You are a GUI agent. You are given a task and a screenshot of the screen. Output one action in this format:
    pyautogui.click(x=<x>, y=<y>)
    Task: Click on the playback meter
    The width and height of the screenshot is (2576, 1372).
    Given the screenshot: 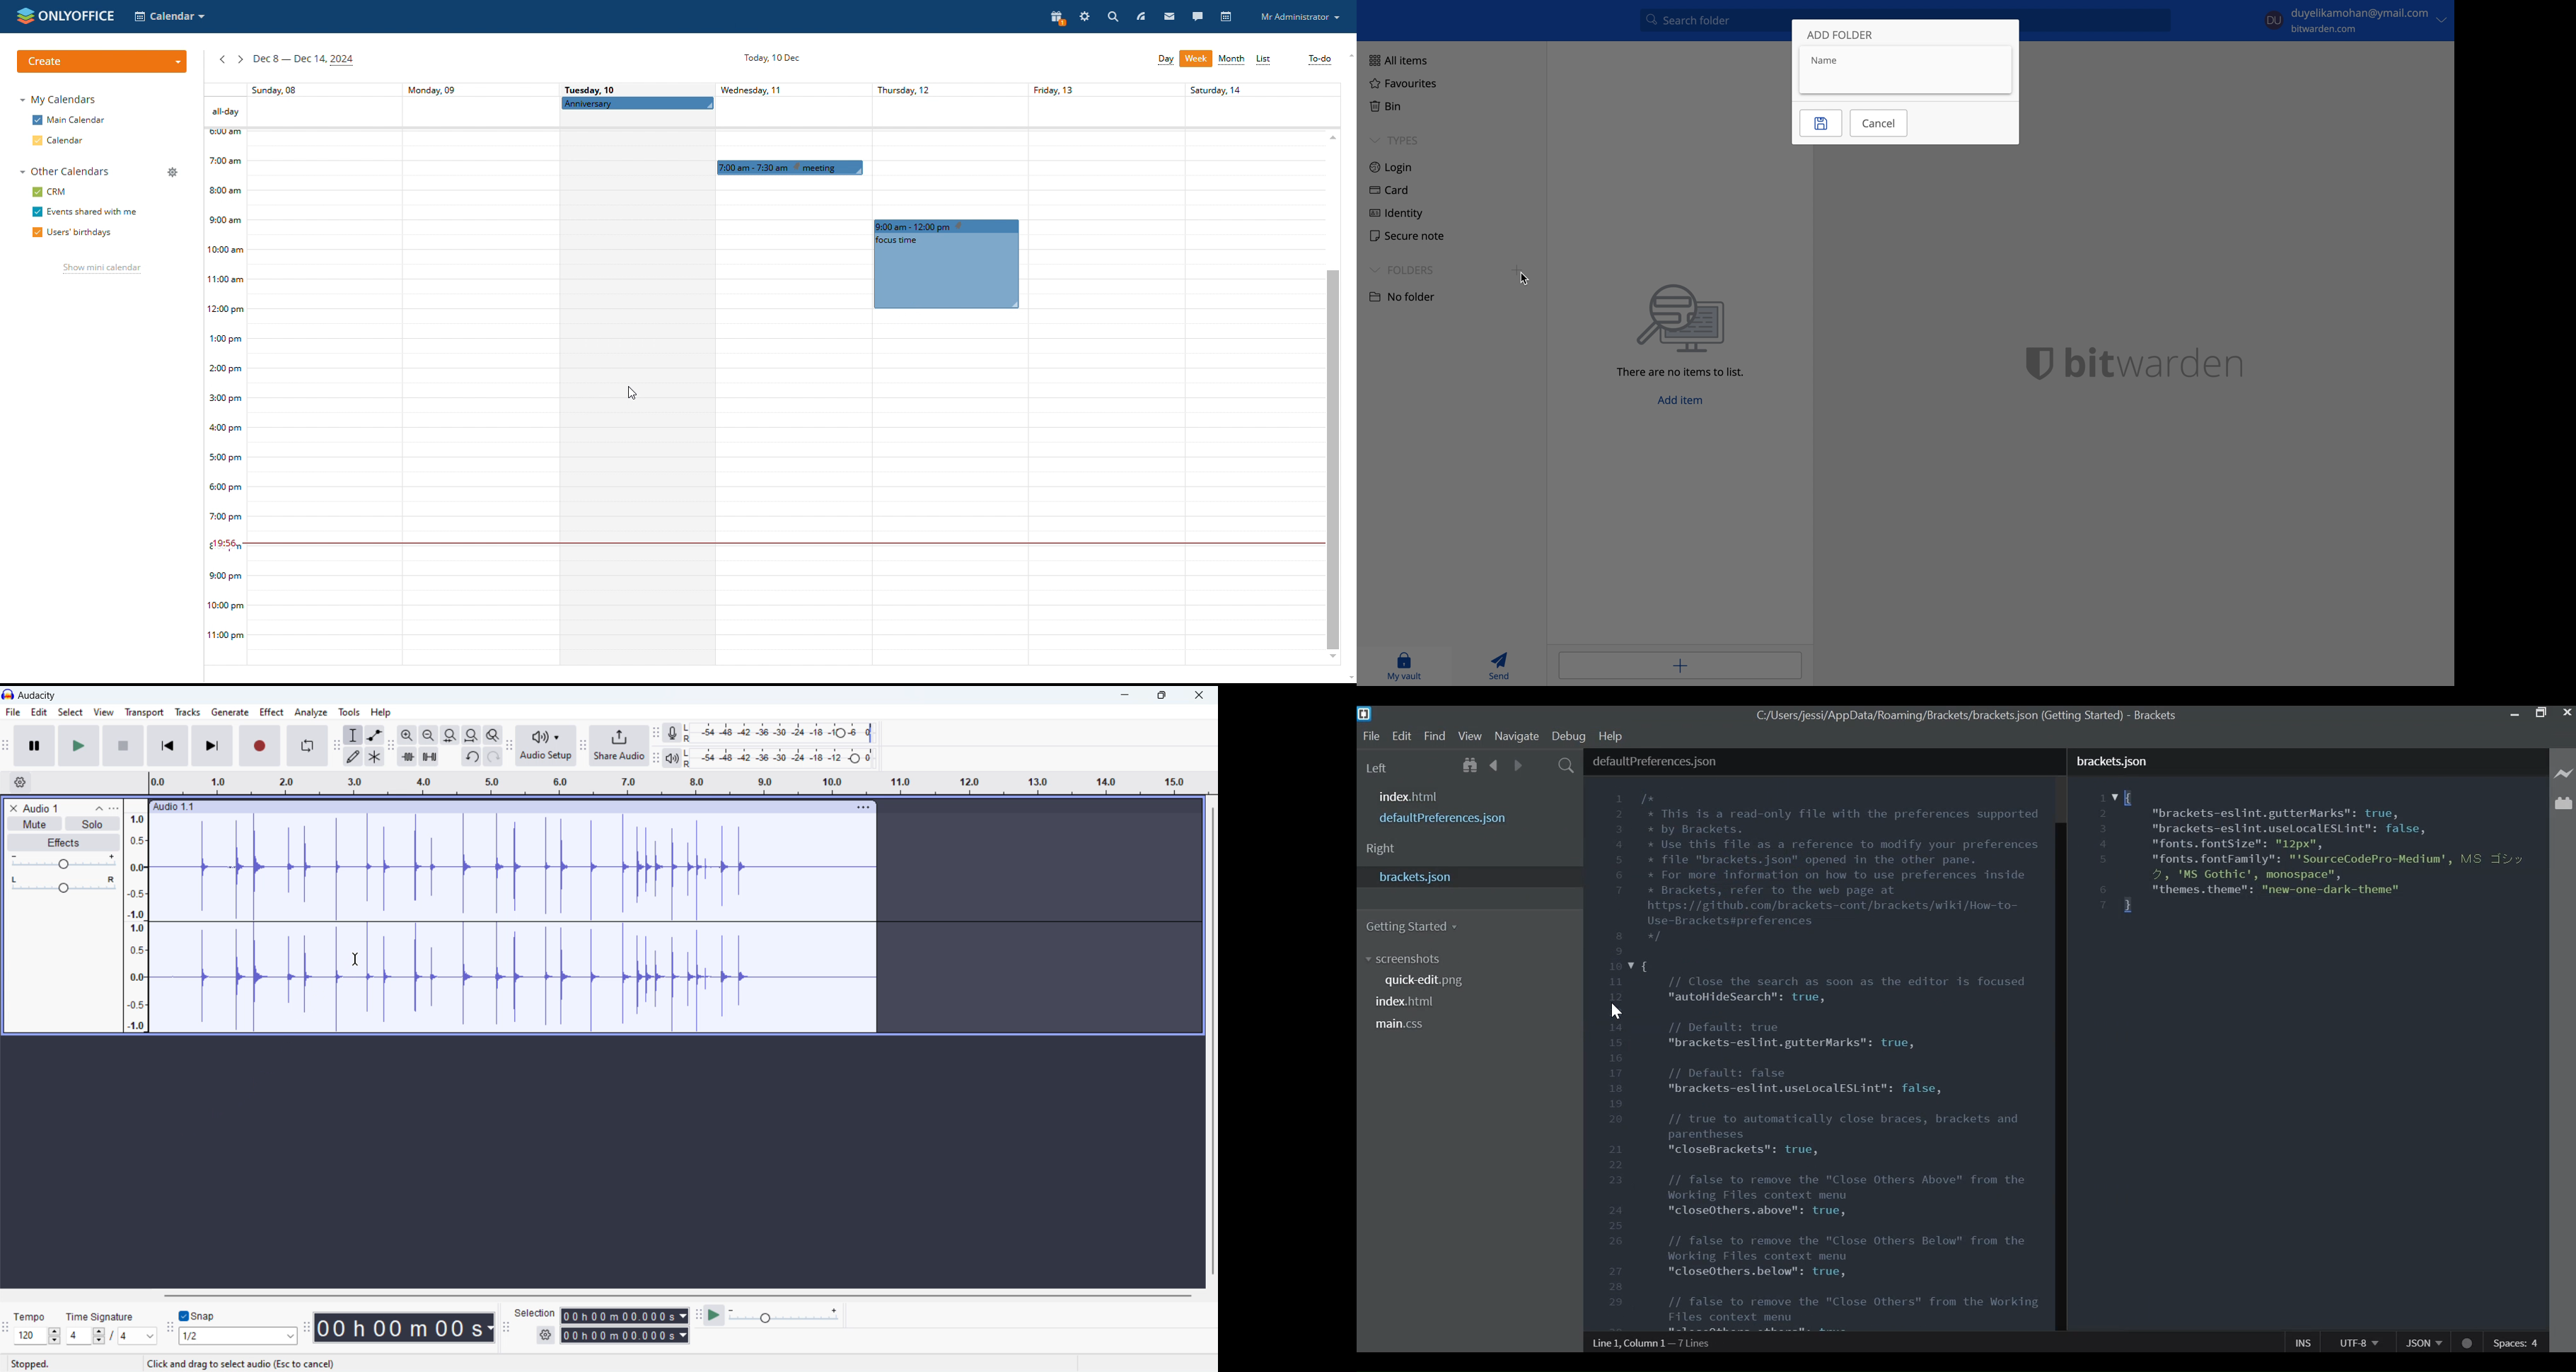 What is the action you would take?
    pyautogui.click(x=675, y=758)
    